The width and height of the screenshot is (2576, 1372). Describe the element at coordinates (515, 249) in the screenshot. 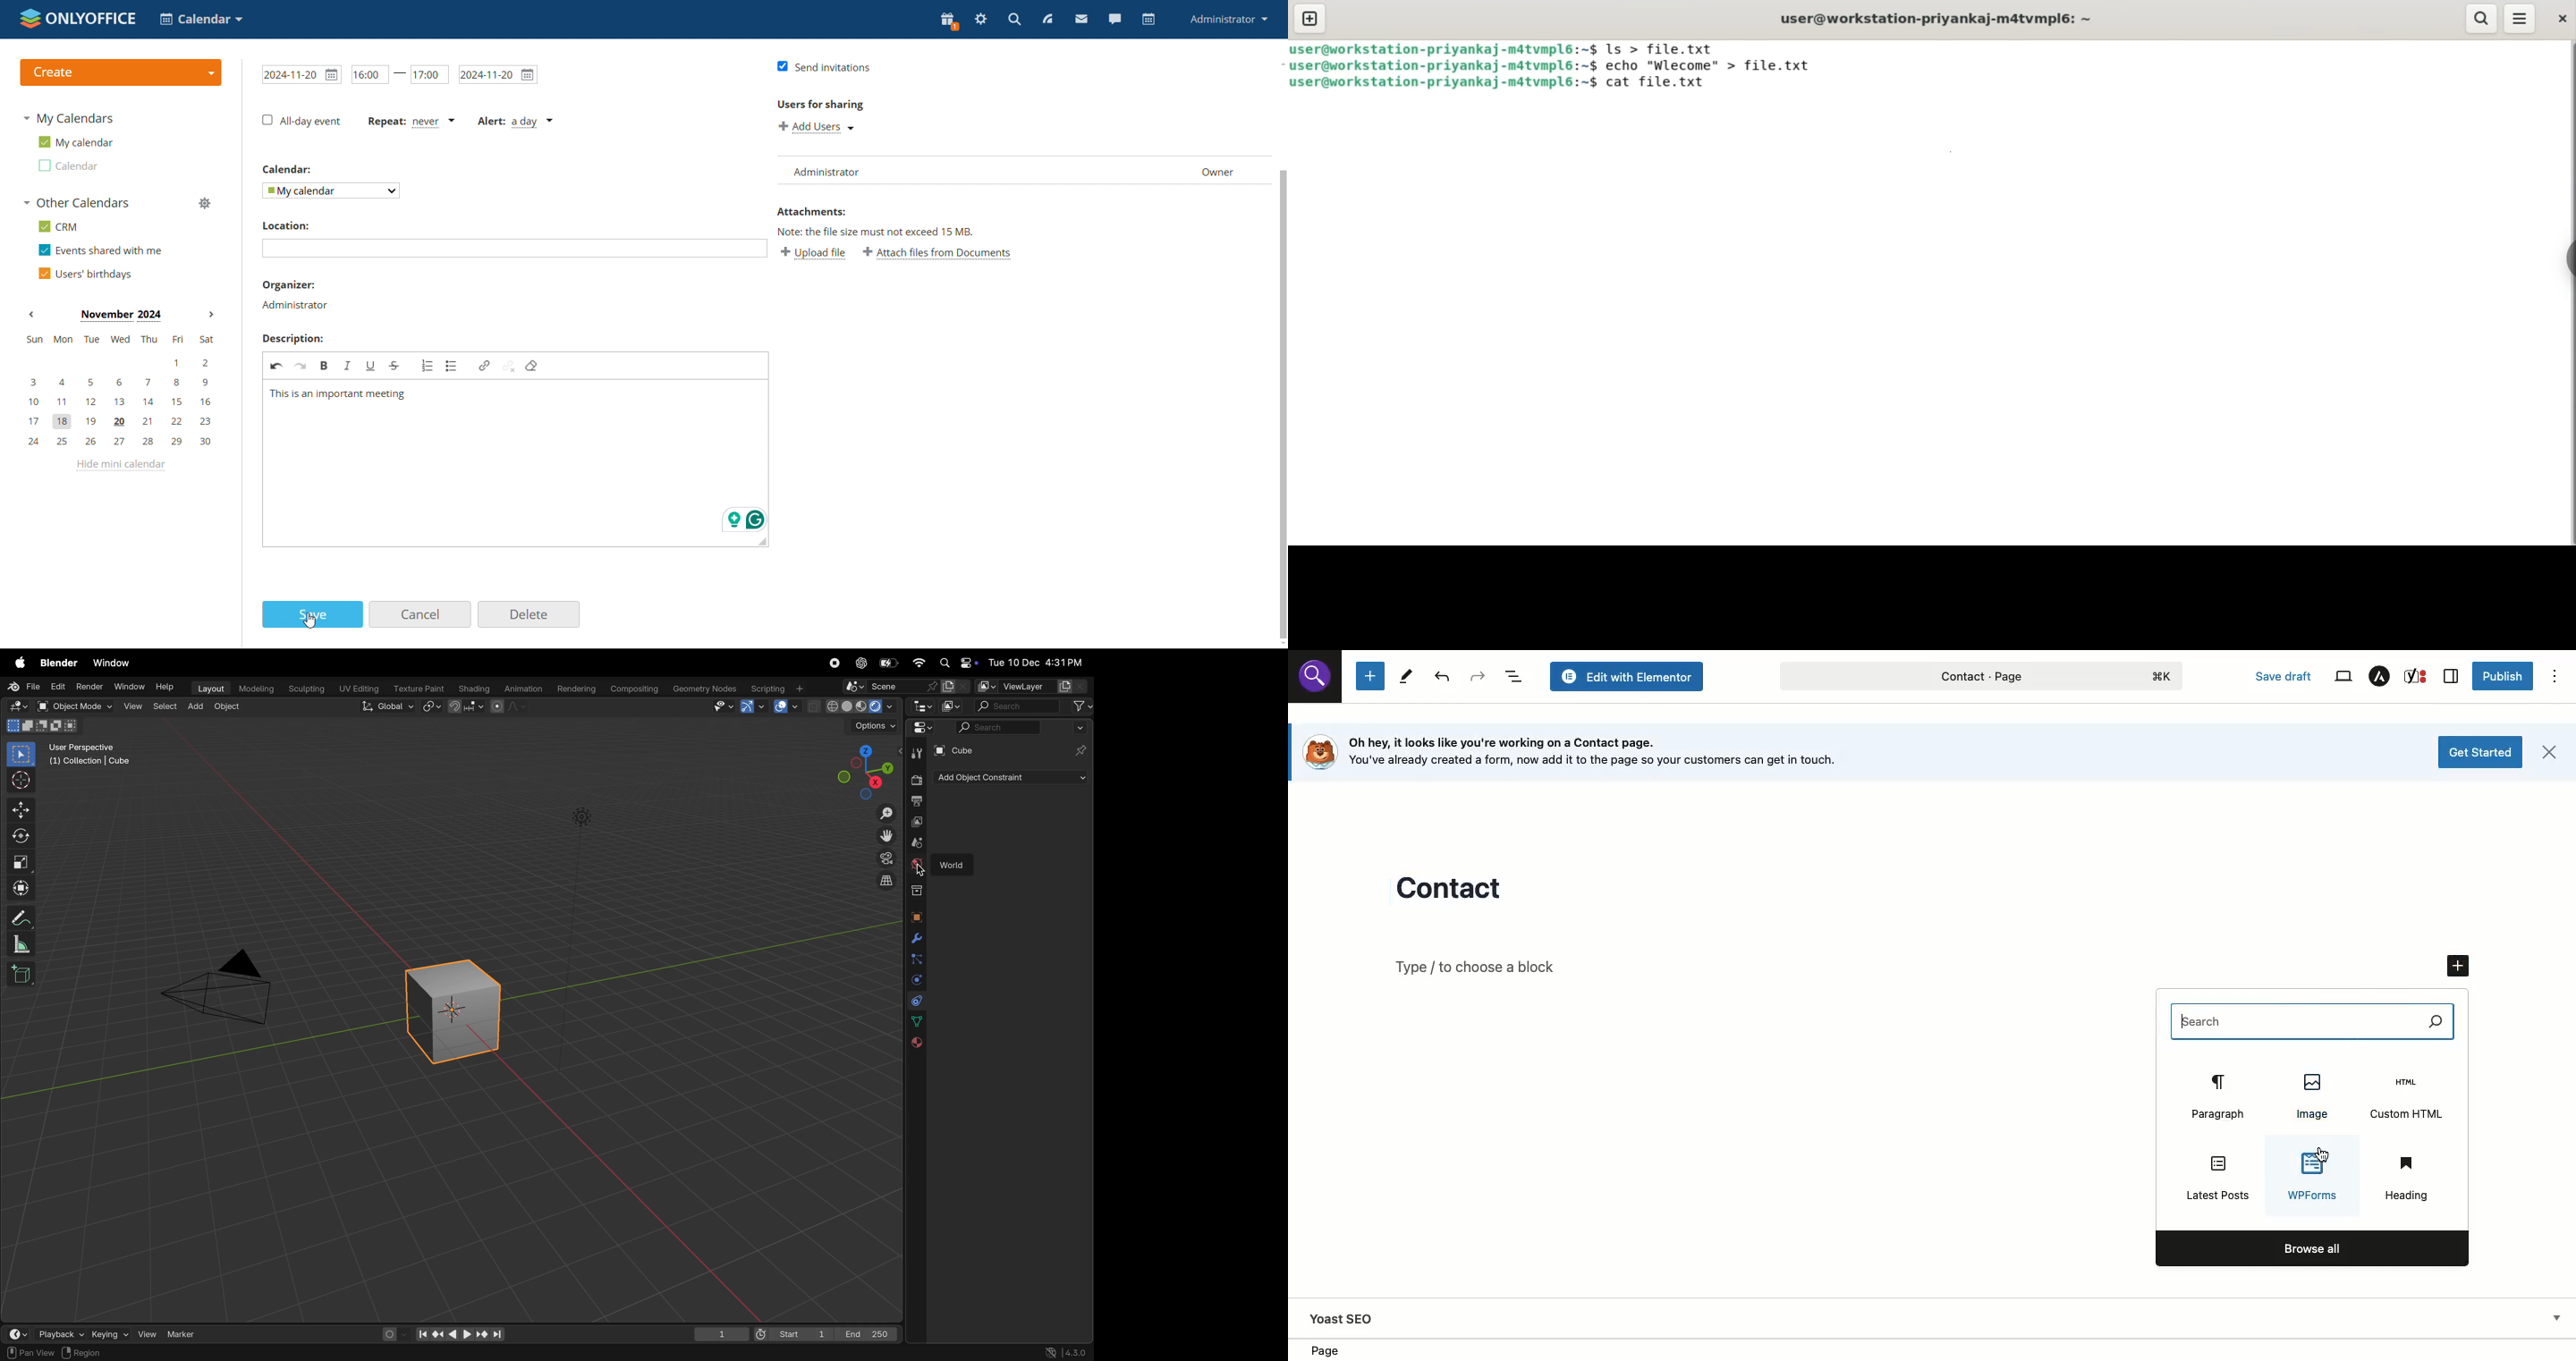

I see `add location` at that location.